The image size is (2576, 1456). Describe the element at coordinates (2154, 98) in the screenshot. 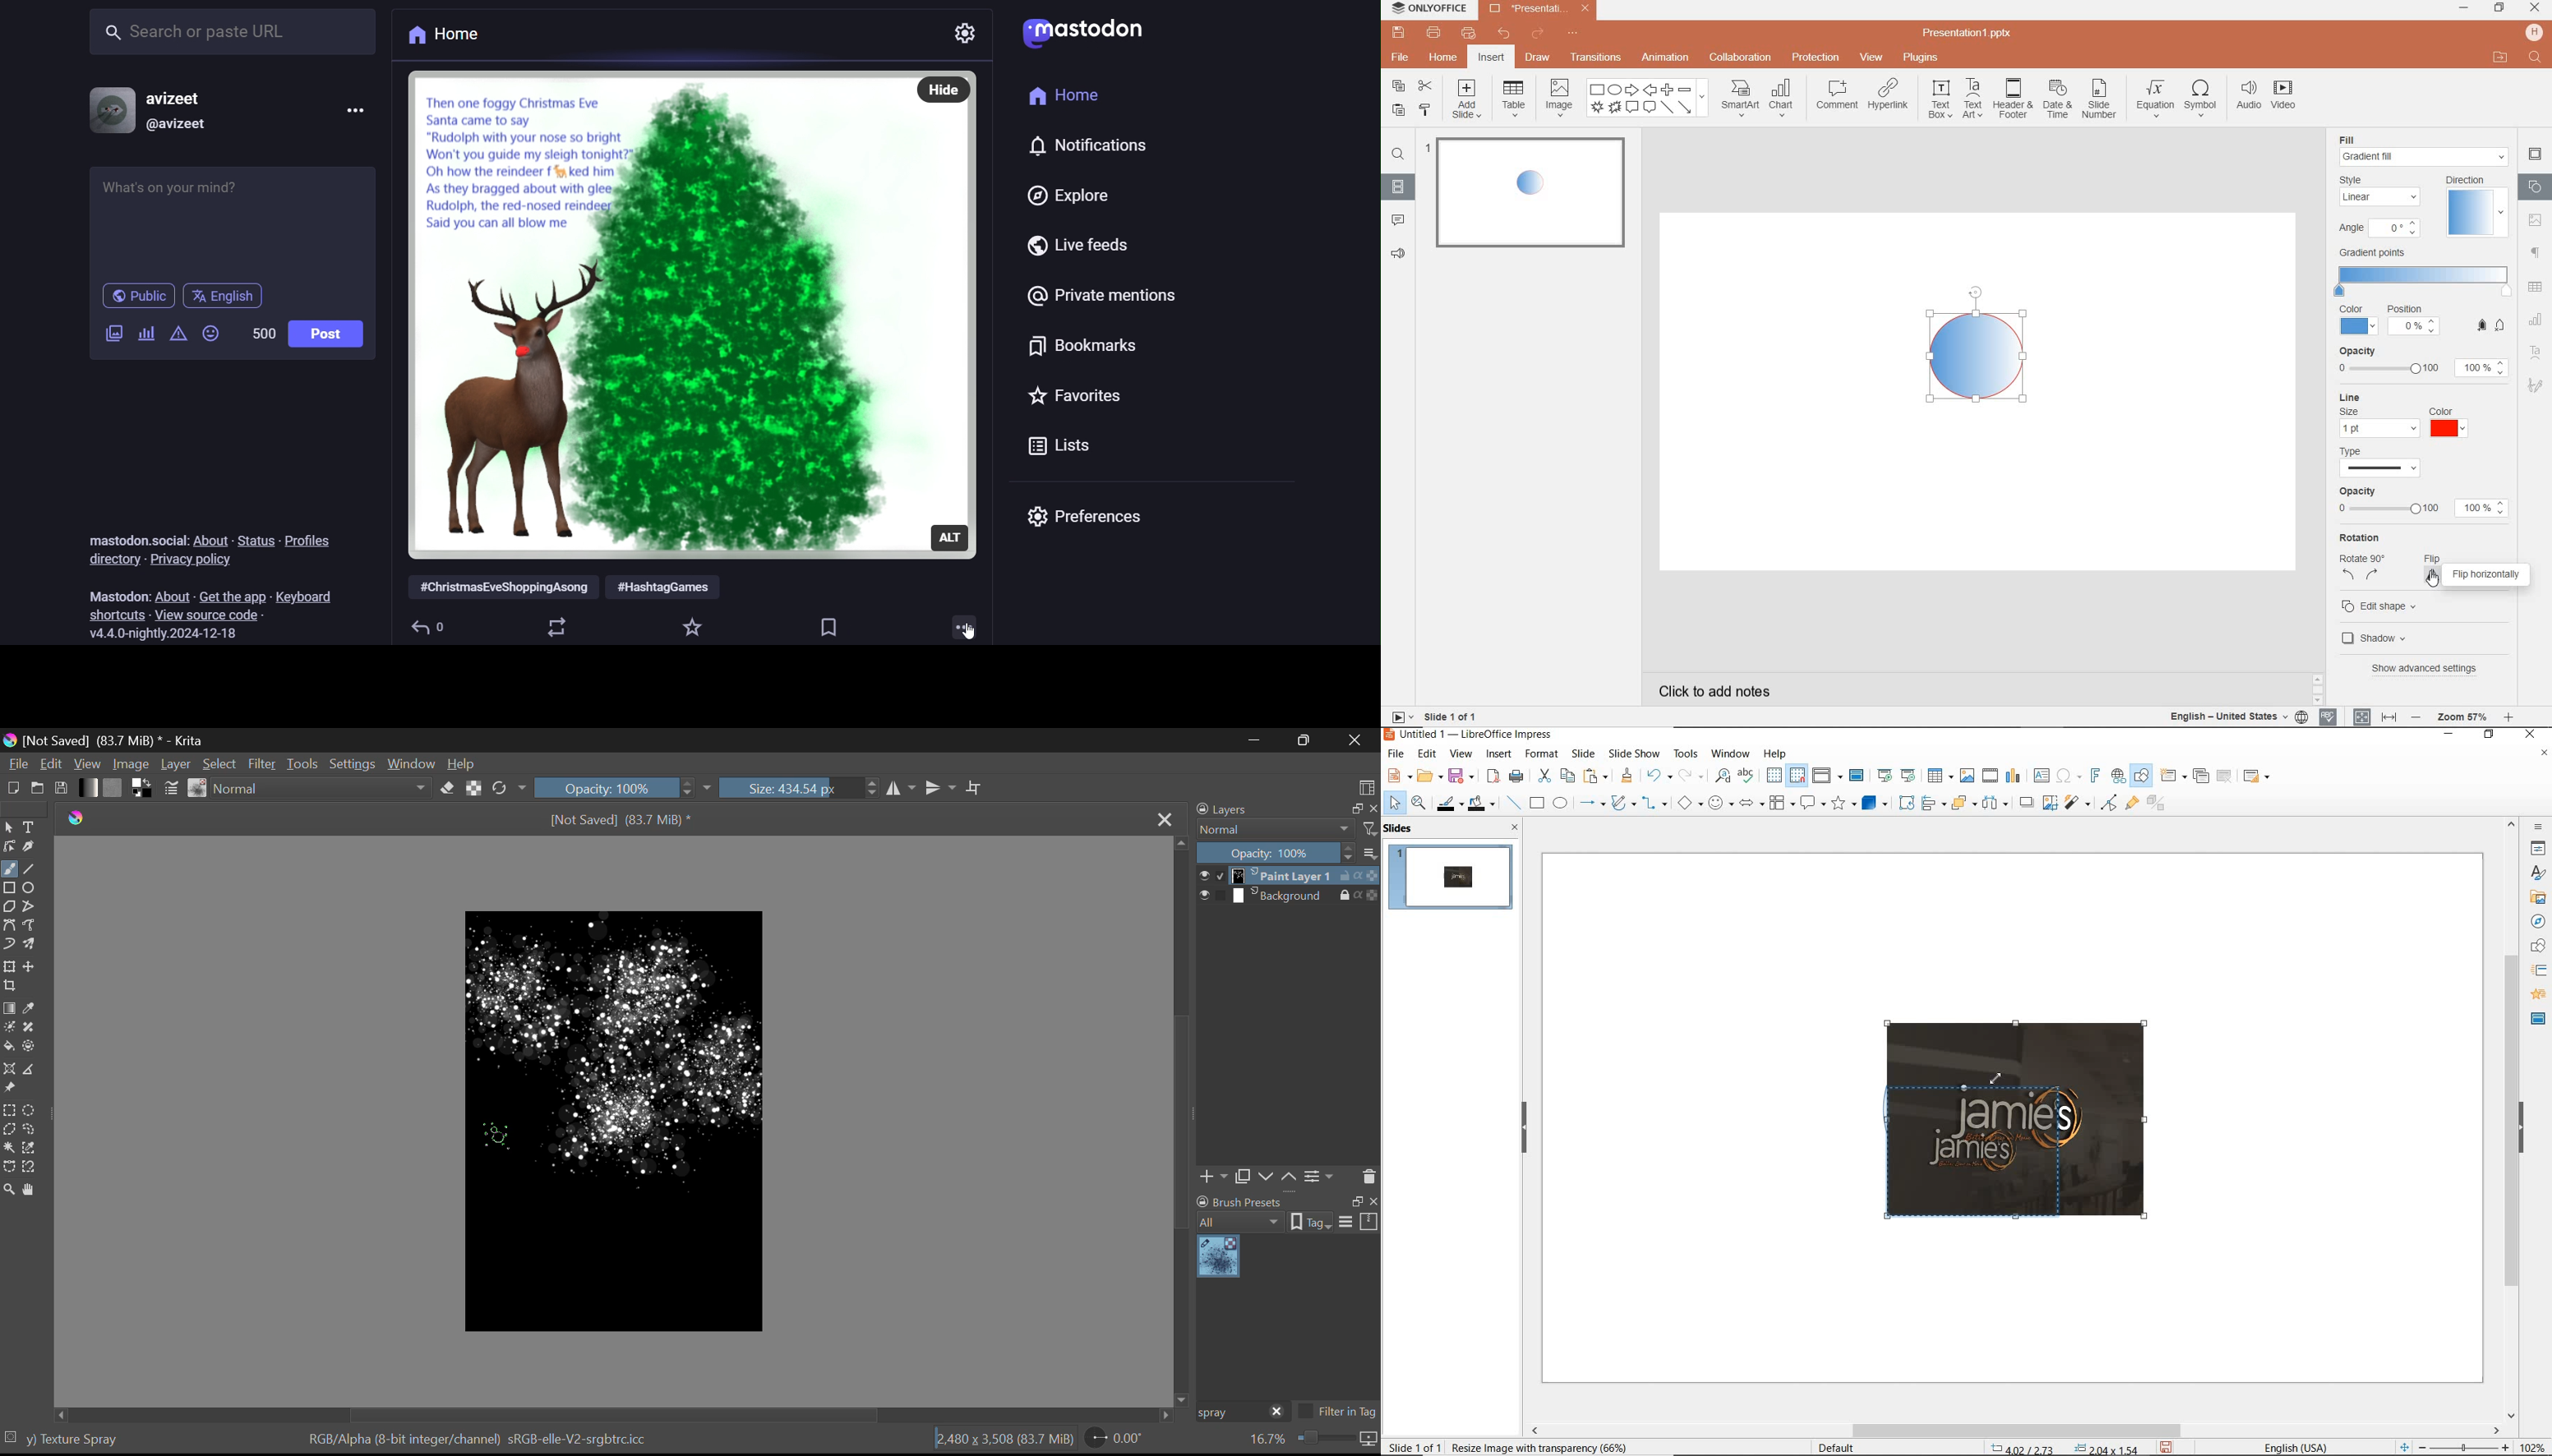

I see `equation` at that location.